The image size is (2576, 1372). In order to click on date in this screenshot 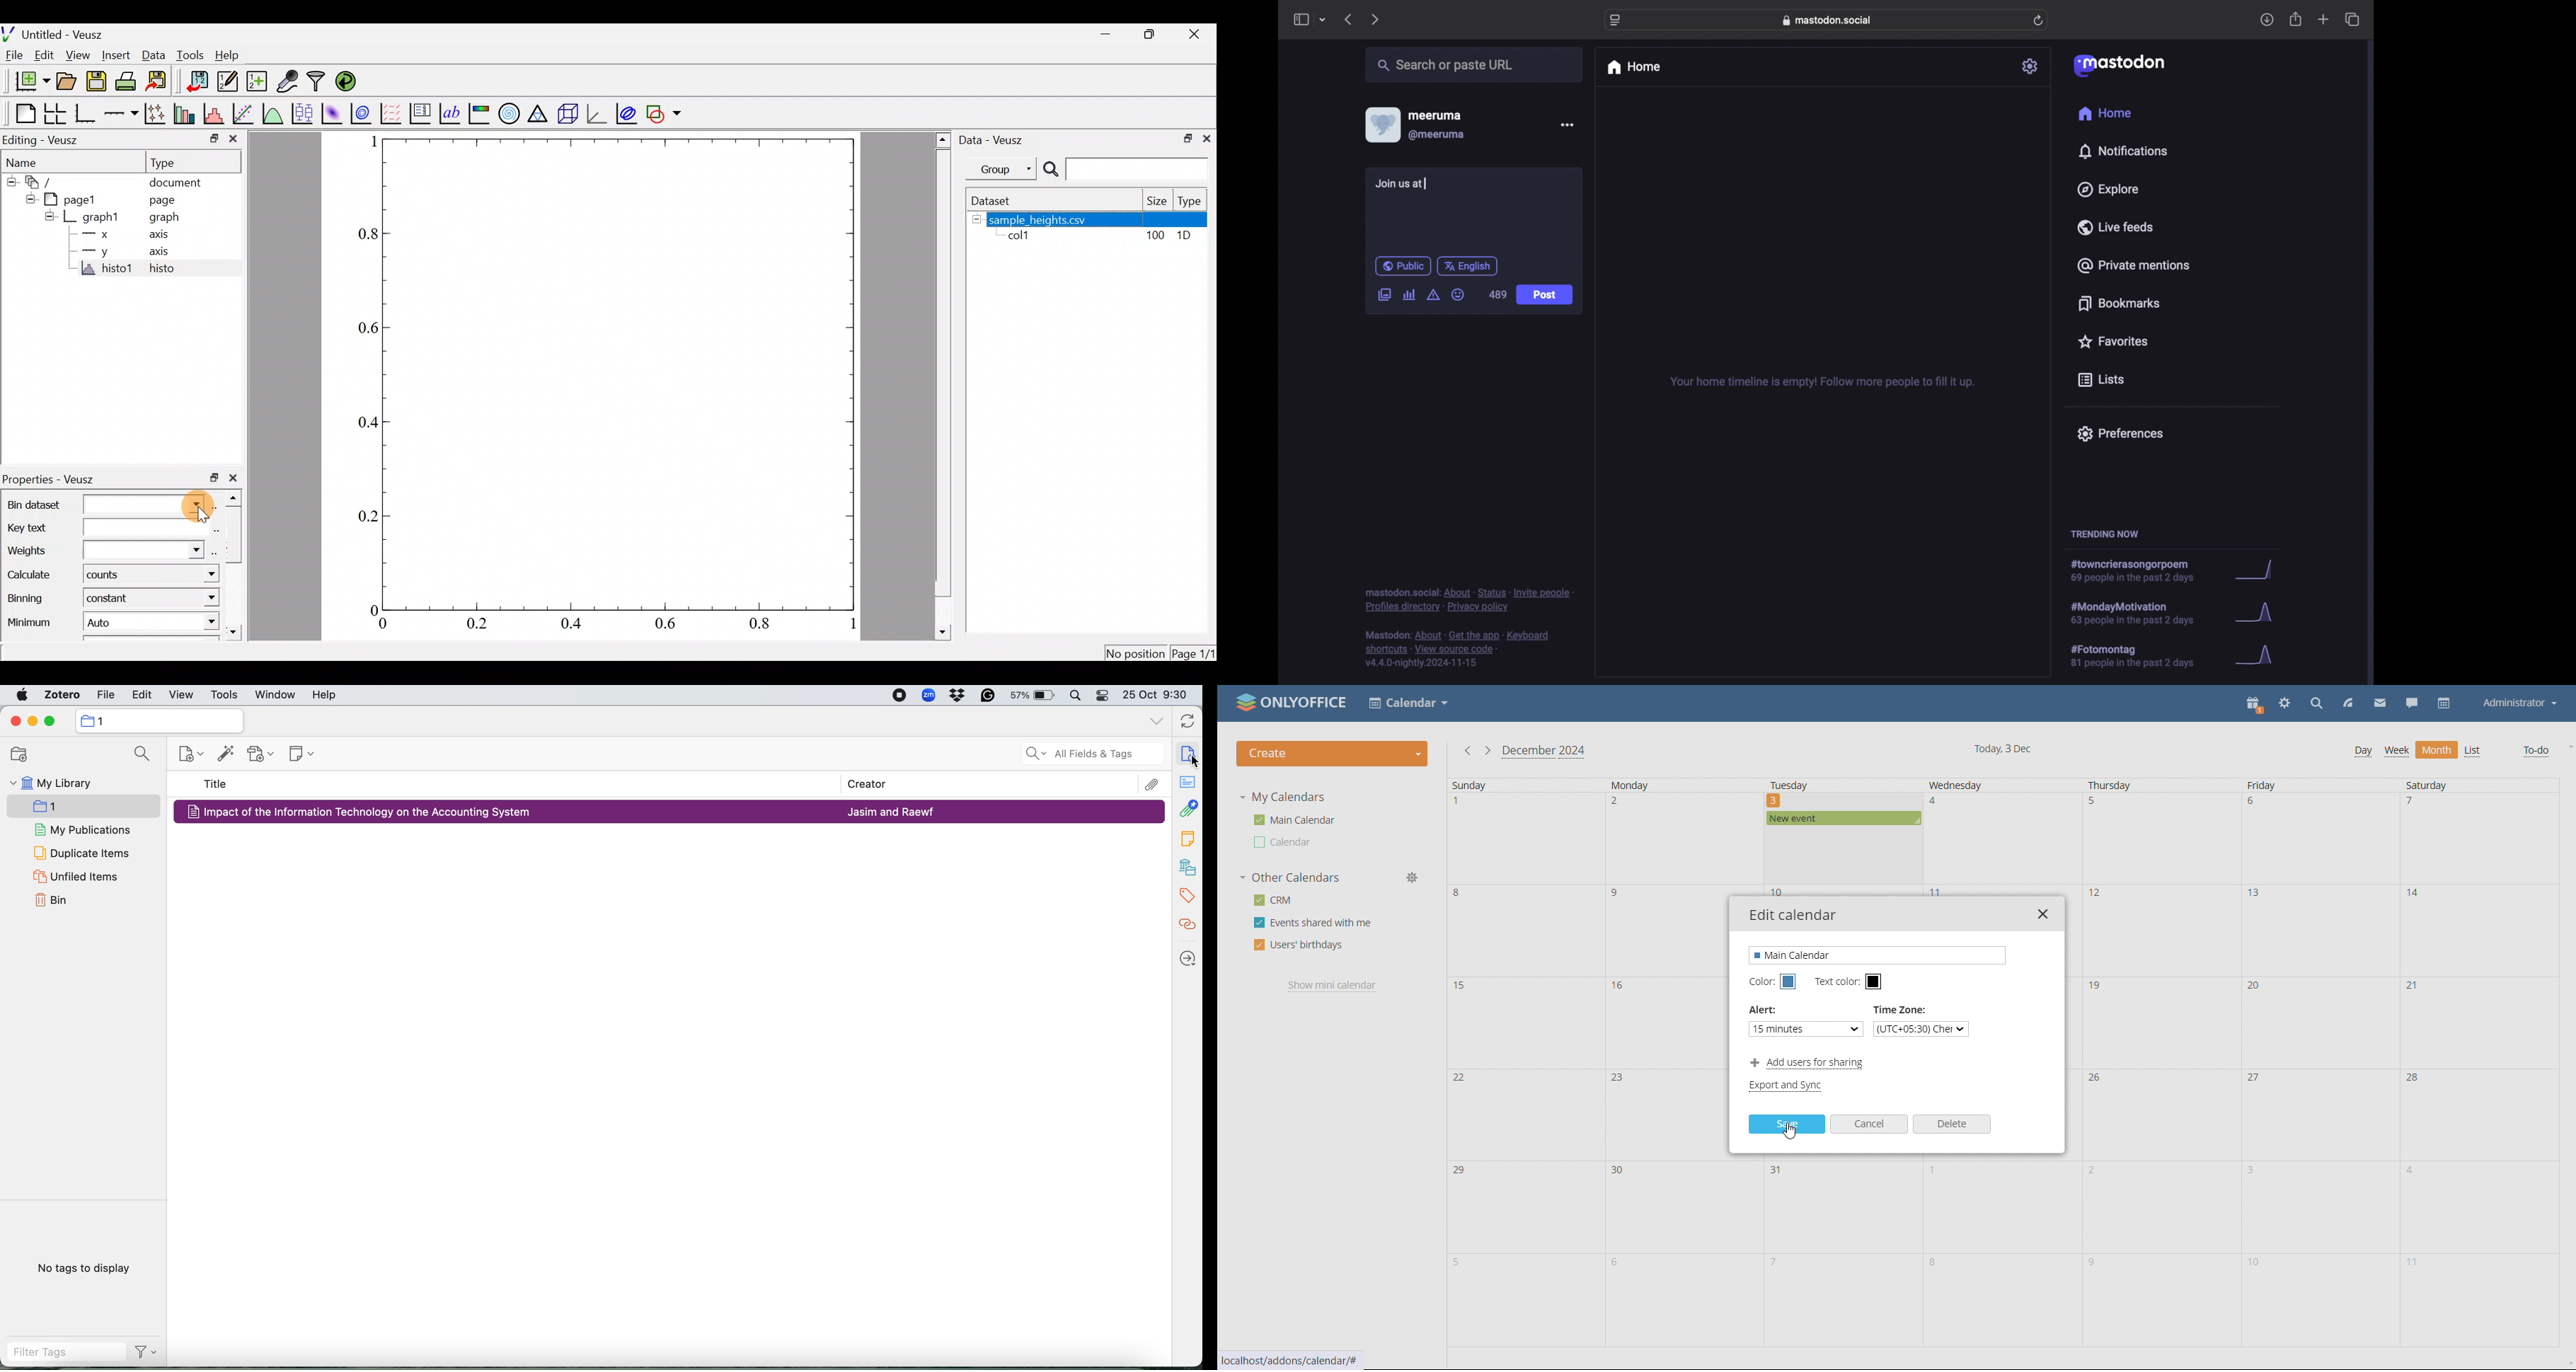, I will do `click(2477, 839)`.